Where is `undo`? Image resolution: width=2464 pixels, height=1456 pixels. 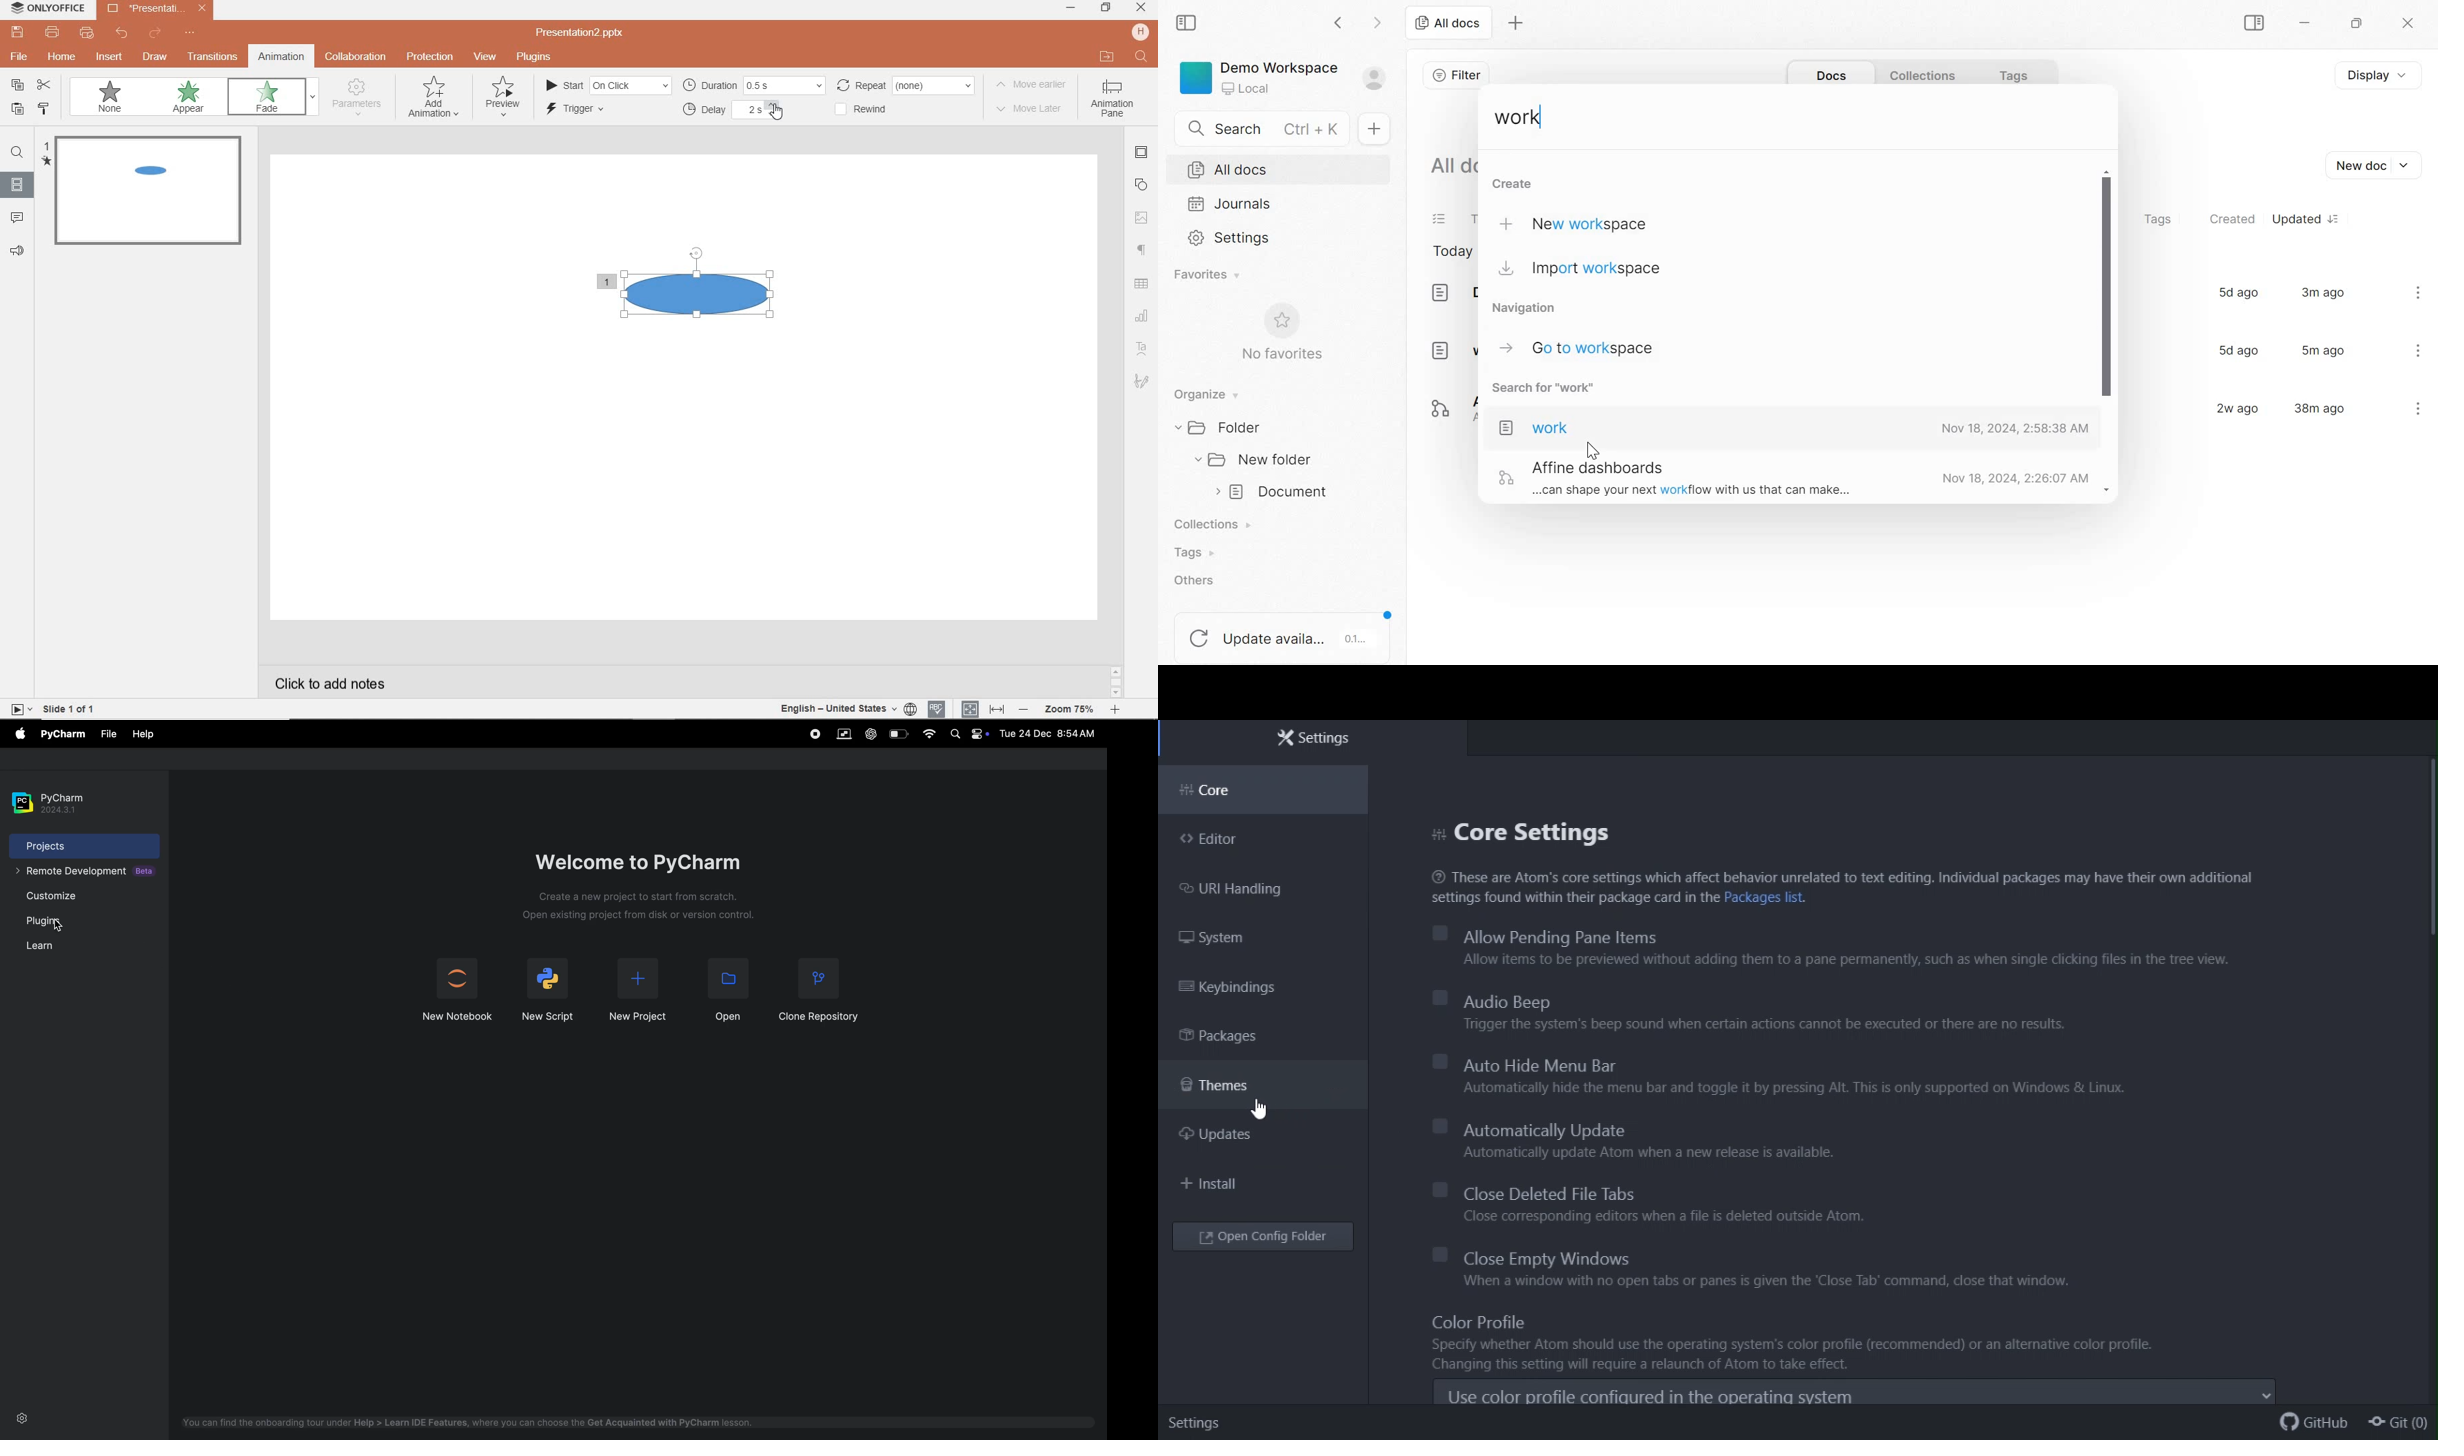 undo is located at coordinates (123, 32).